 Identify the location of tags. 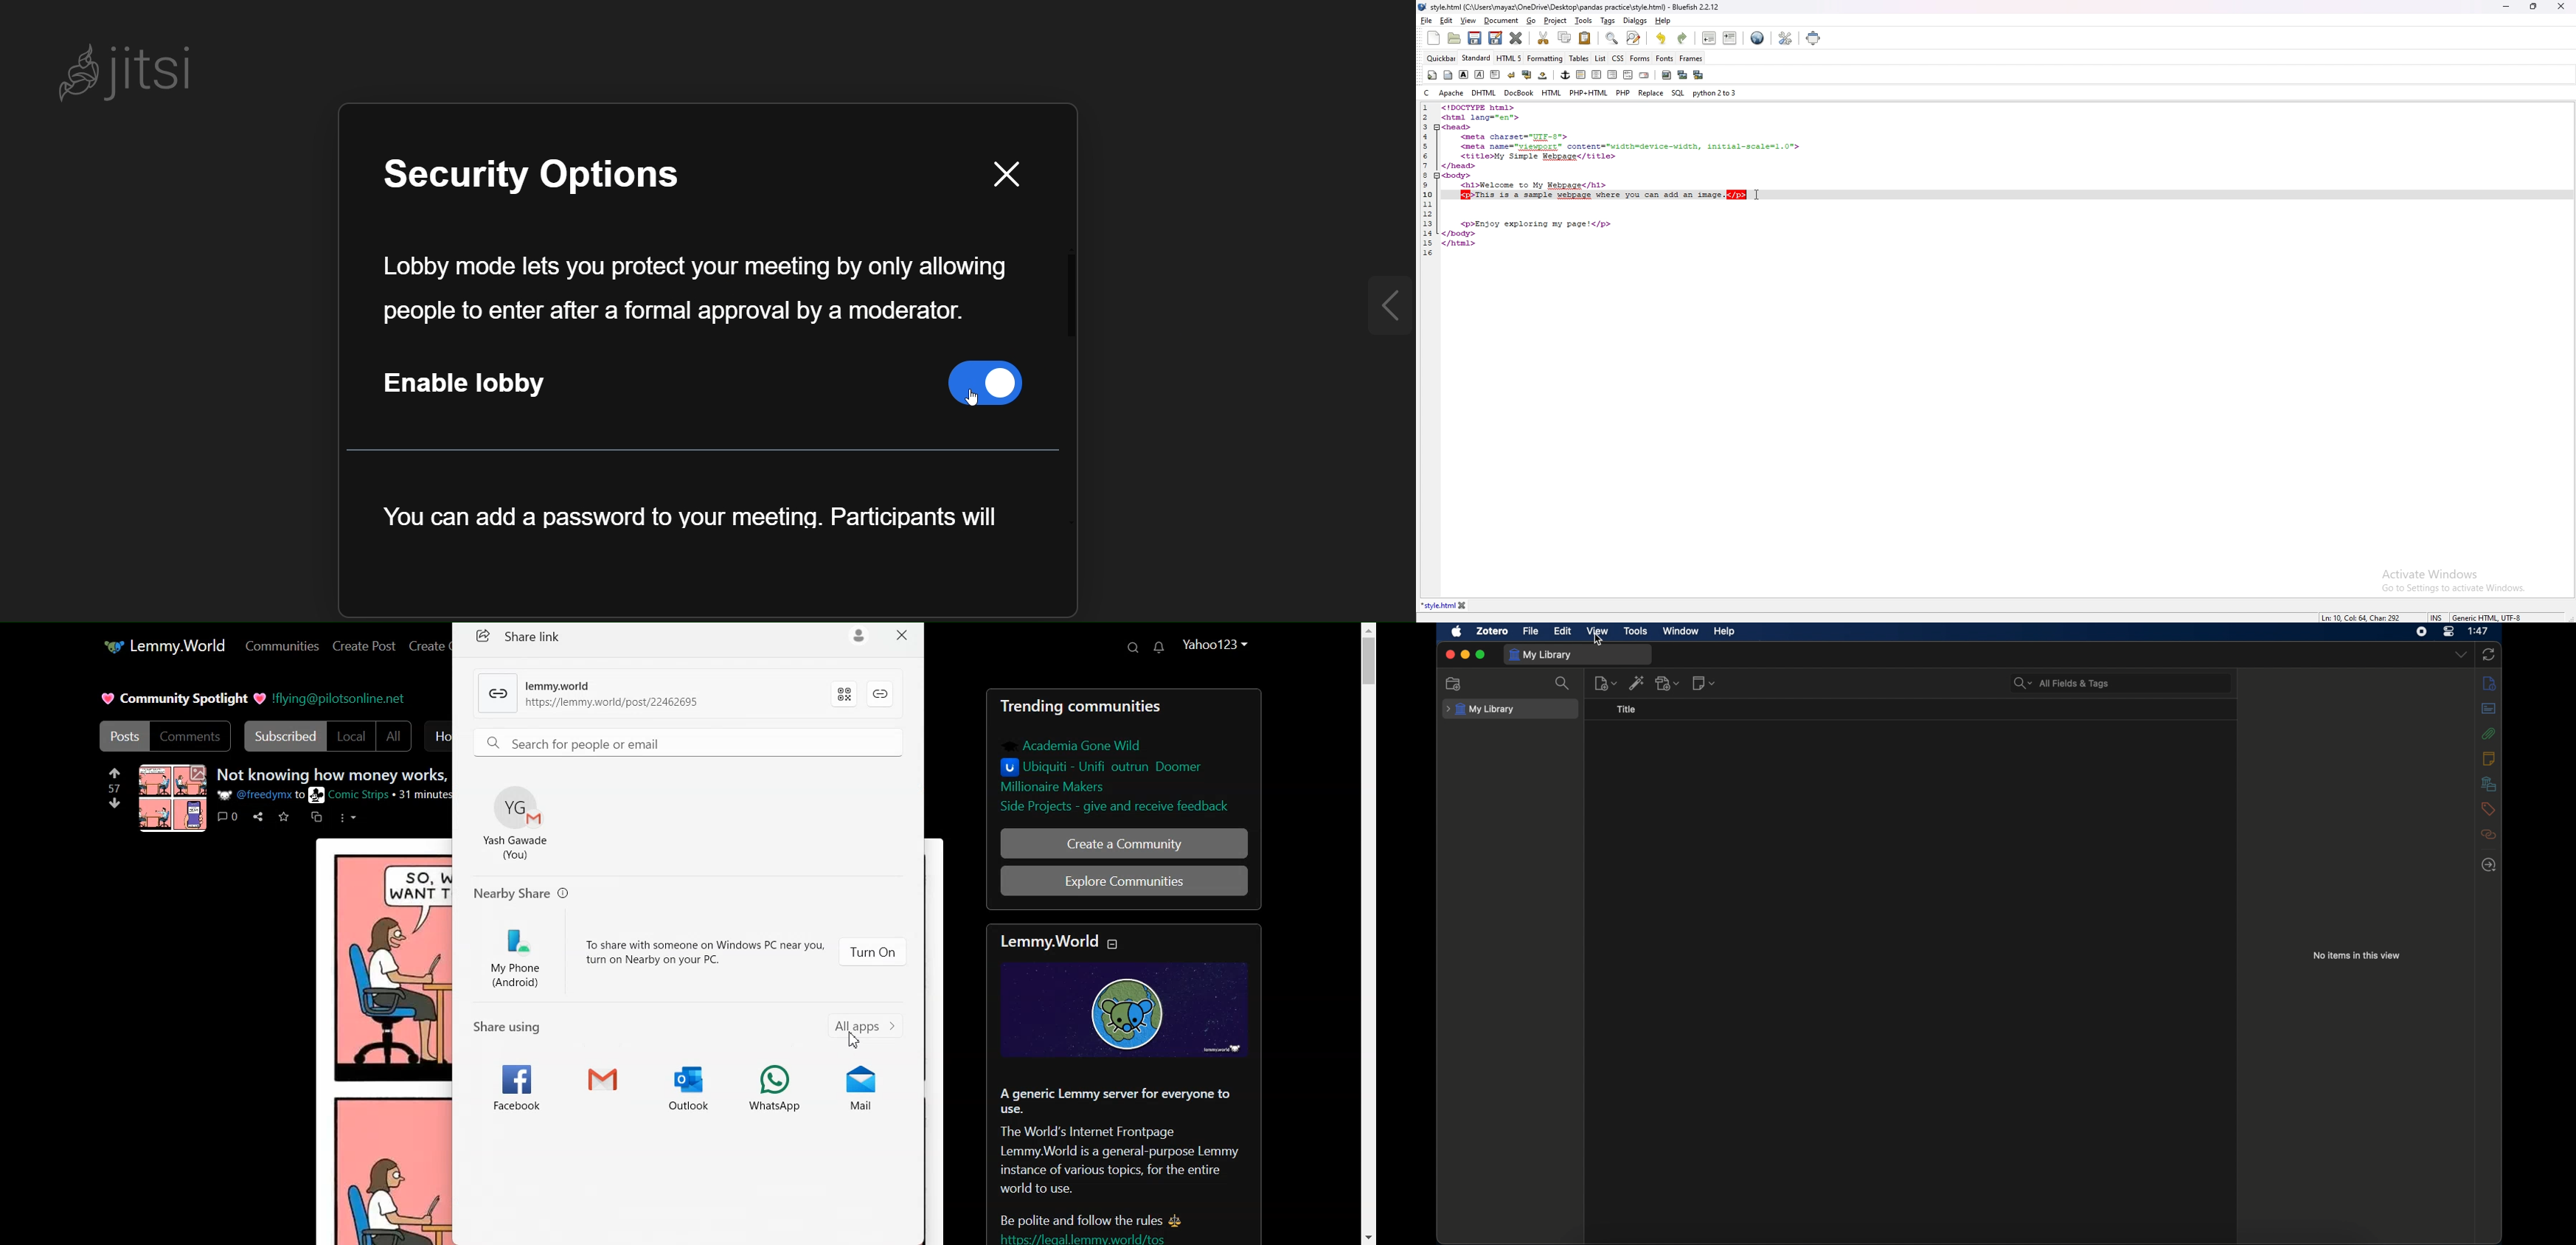
(2488, 808).